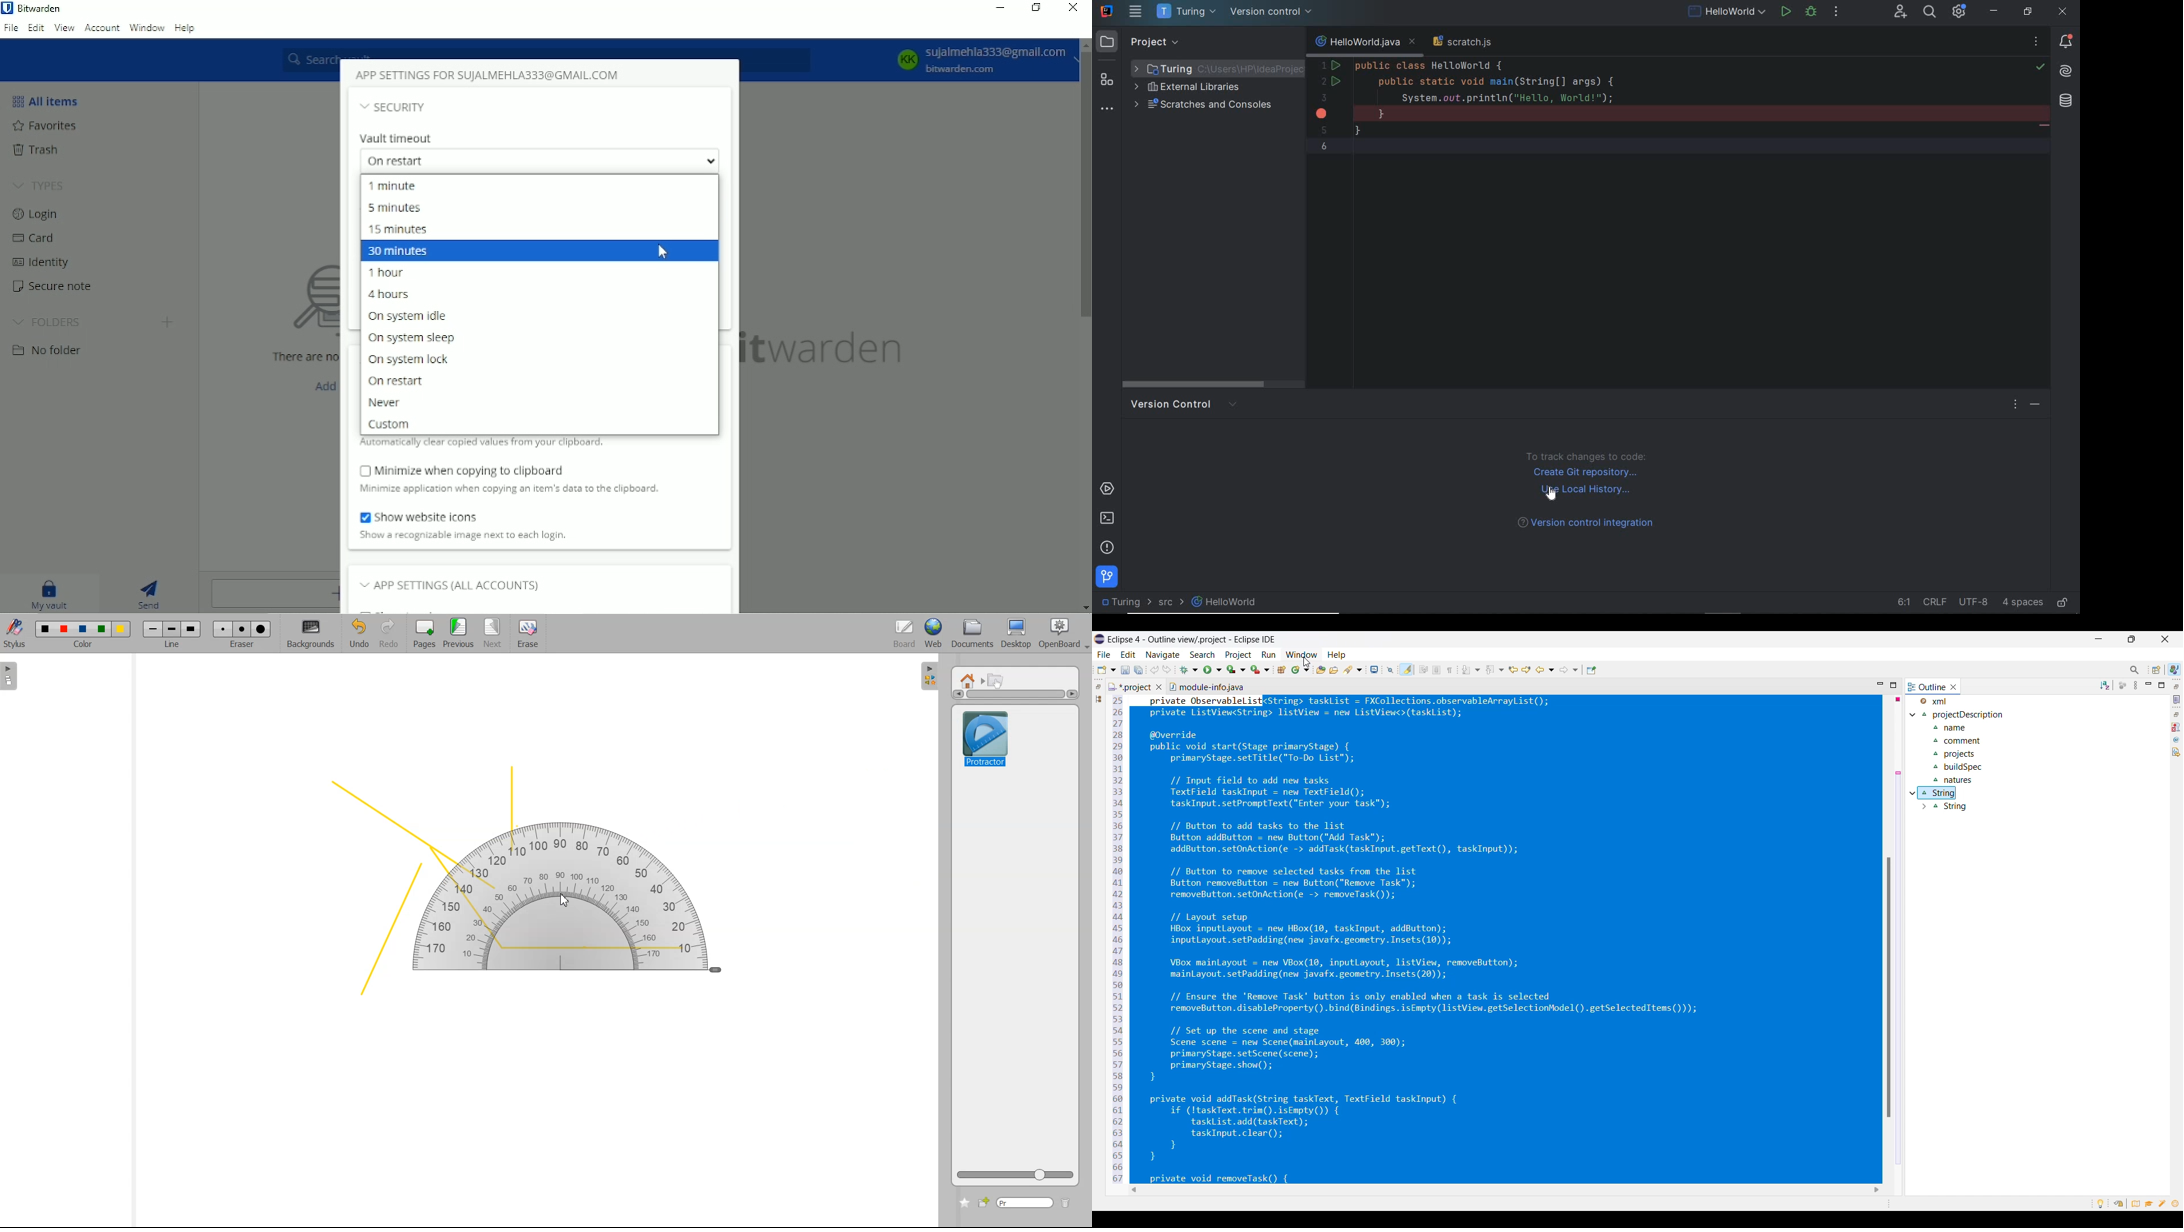 Image resolution: width=2184 pixels, height=1232 pixels. I want to click on sujaimehia333@gmail. com bitwarden.com, so click(997, 59).